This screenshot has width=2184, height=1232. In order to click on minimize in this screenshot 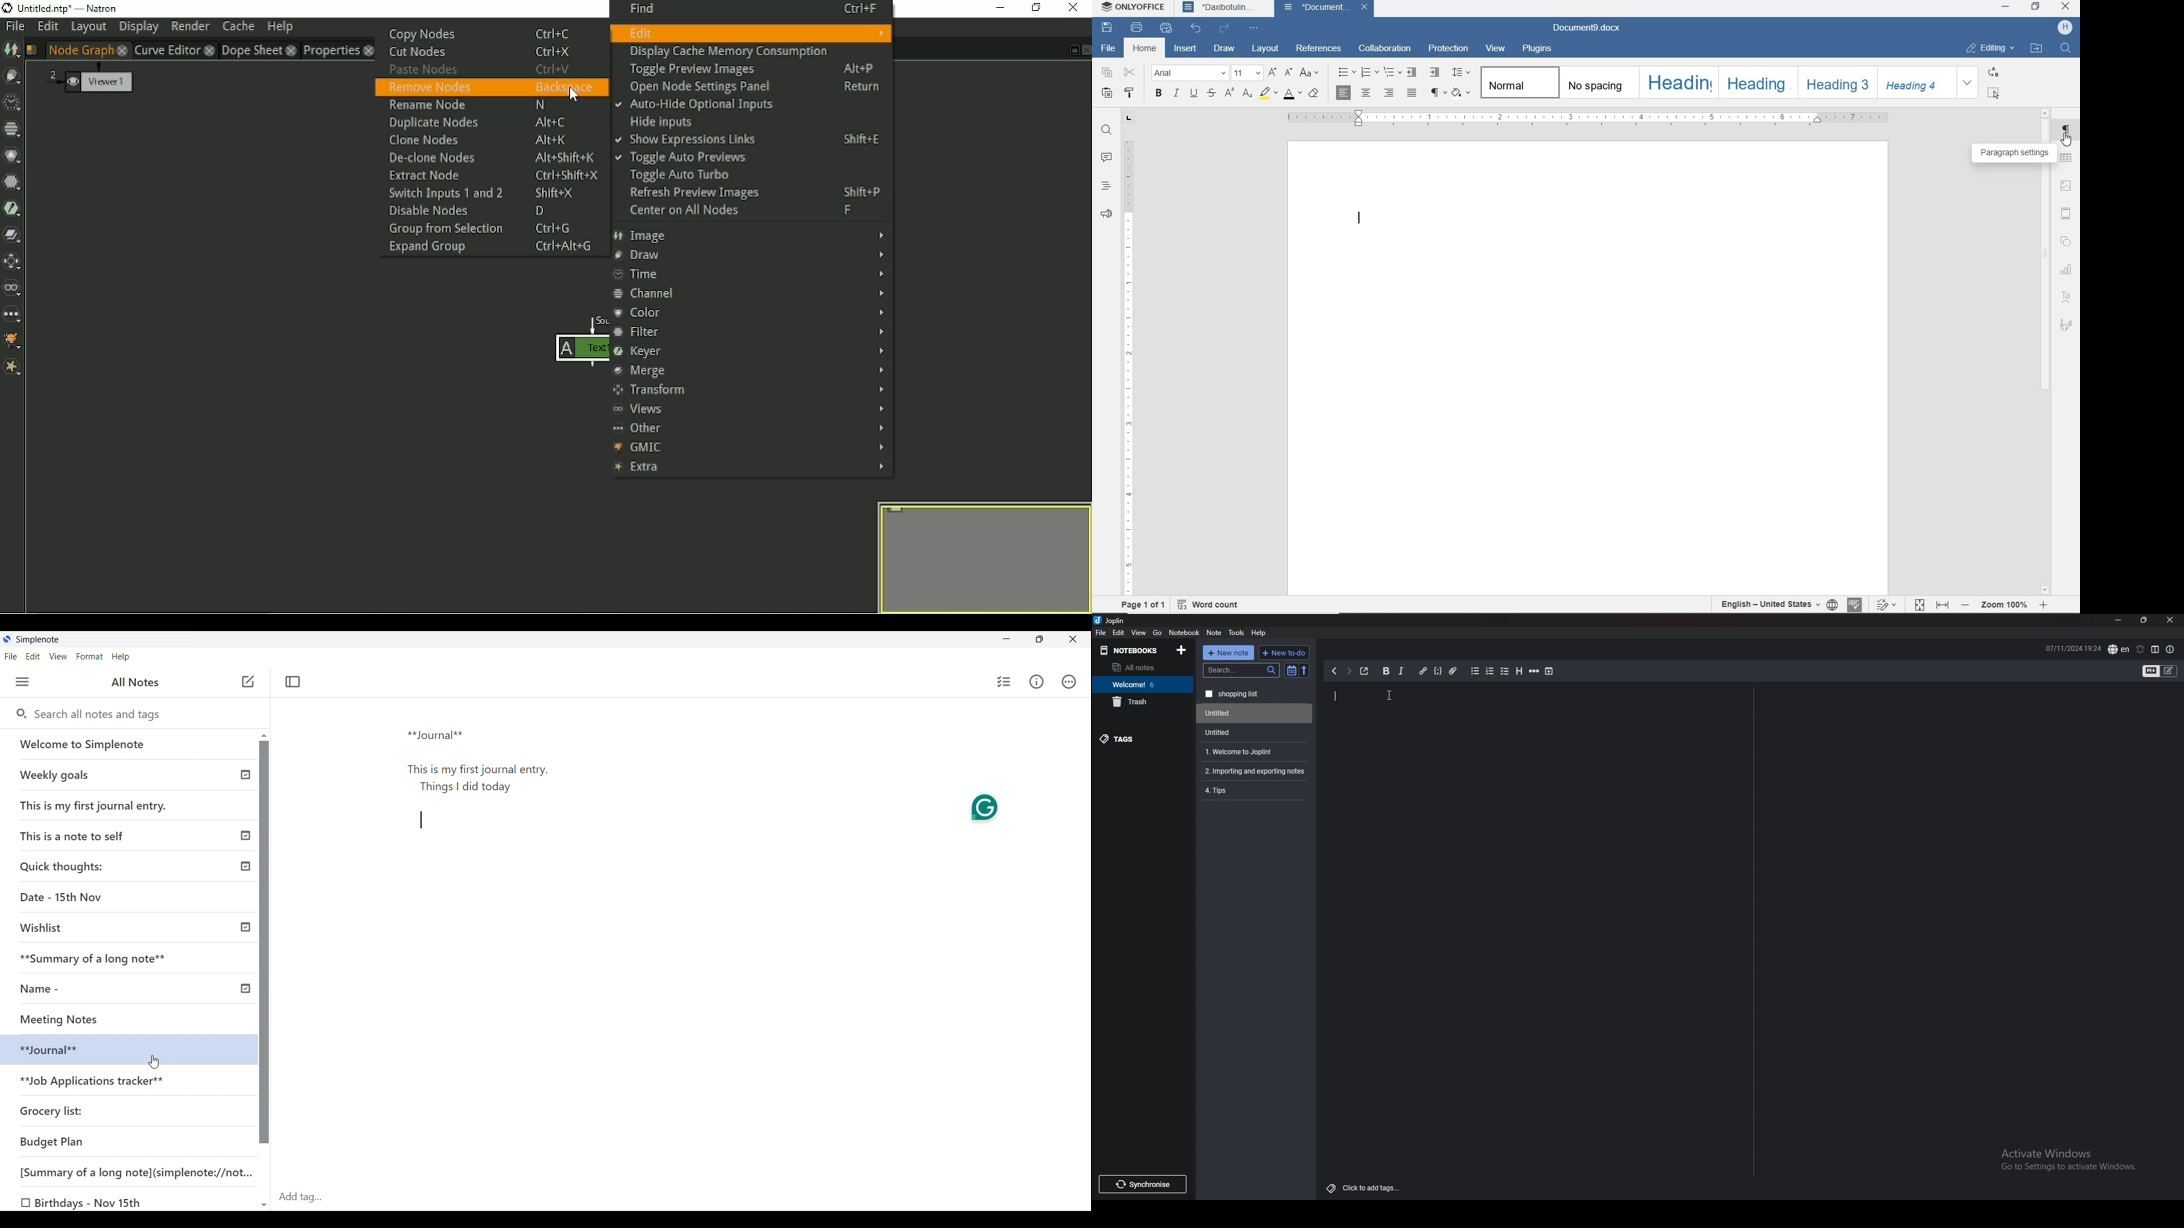, I will do `click(2118, 620)`.